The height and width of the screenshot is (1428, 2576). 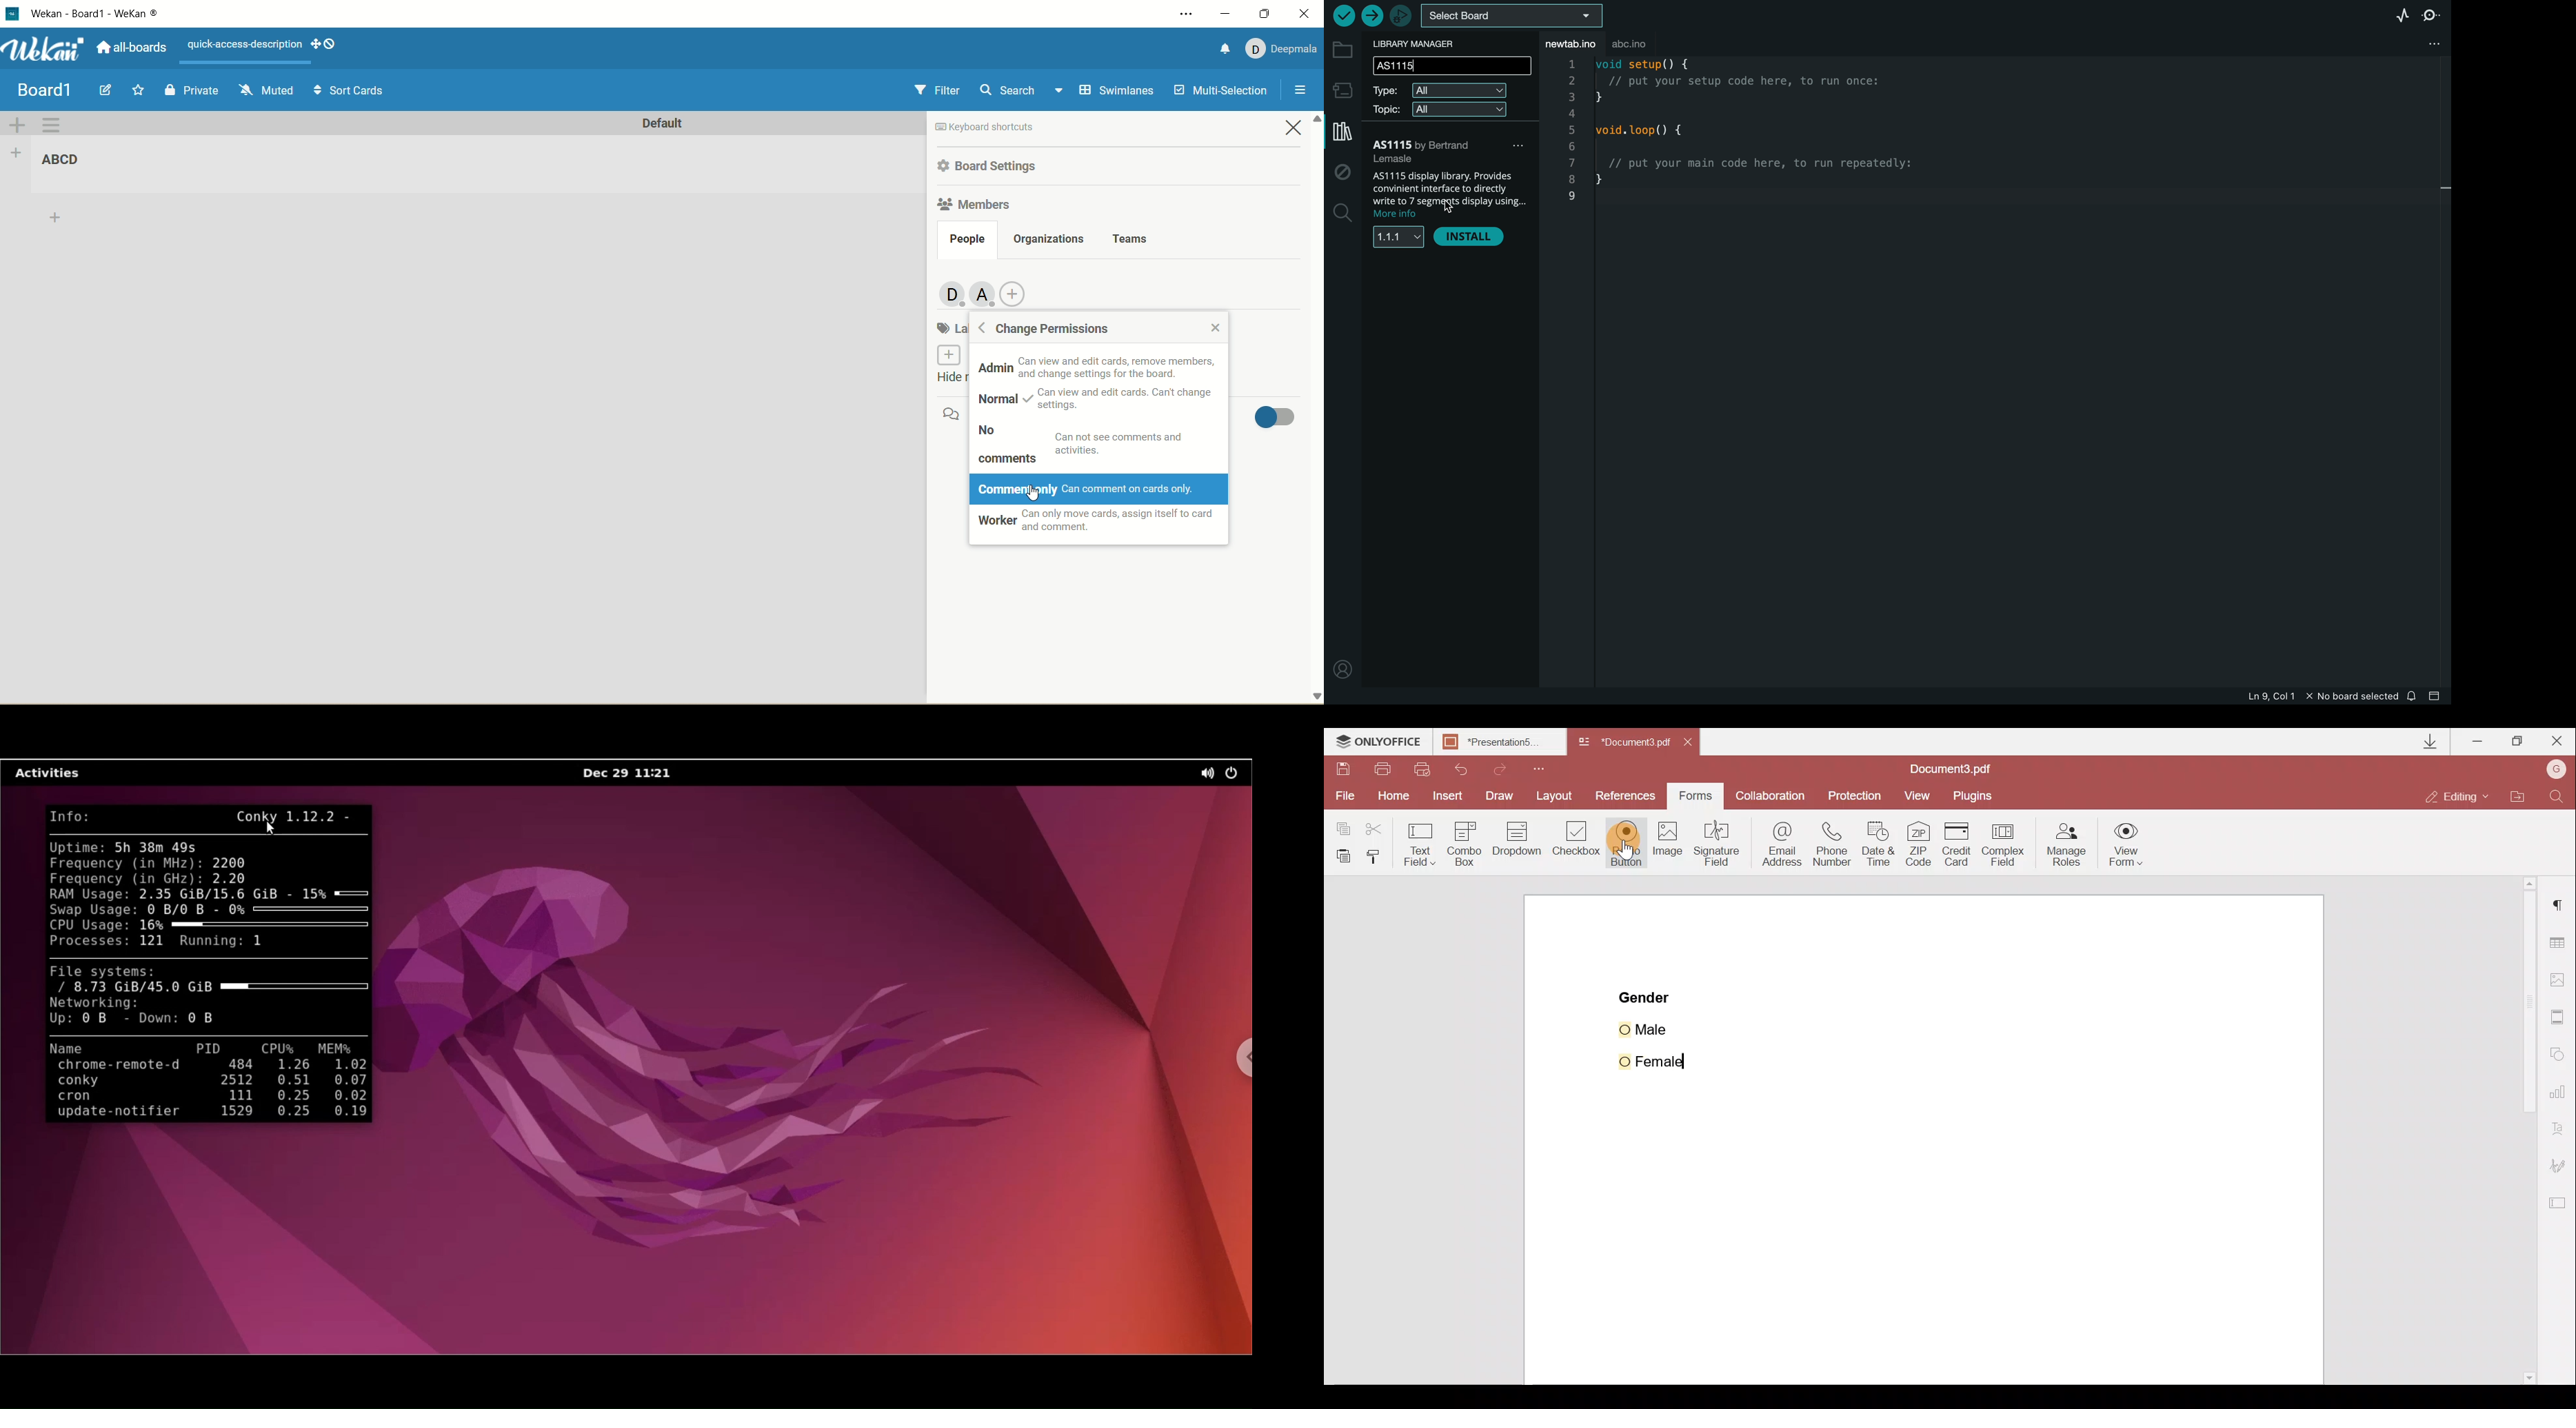 What do you see at coordinates (1180, 12) in the screenshot?
I see `setting and more` at bounding box center [1180, 12].